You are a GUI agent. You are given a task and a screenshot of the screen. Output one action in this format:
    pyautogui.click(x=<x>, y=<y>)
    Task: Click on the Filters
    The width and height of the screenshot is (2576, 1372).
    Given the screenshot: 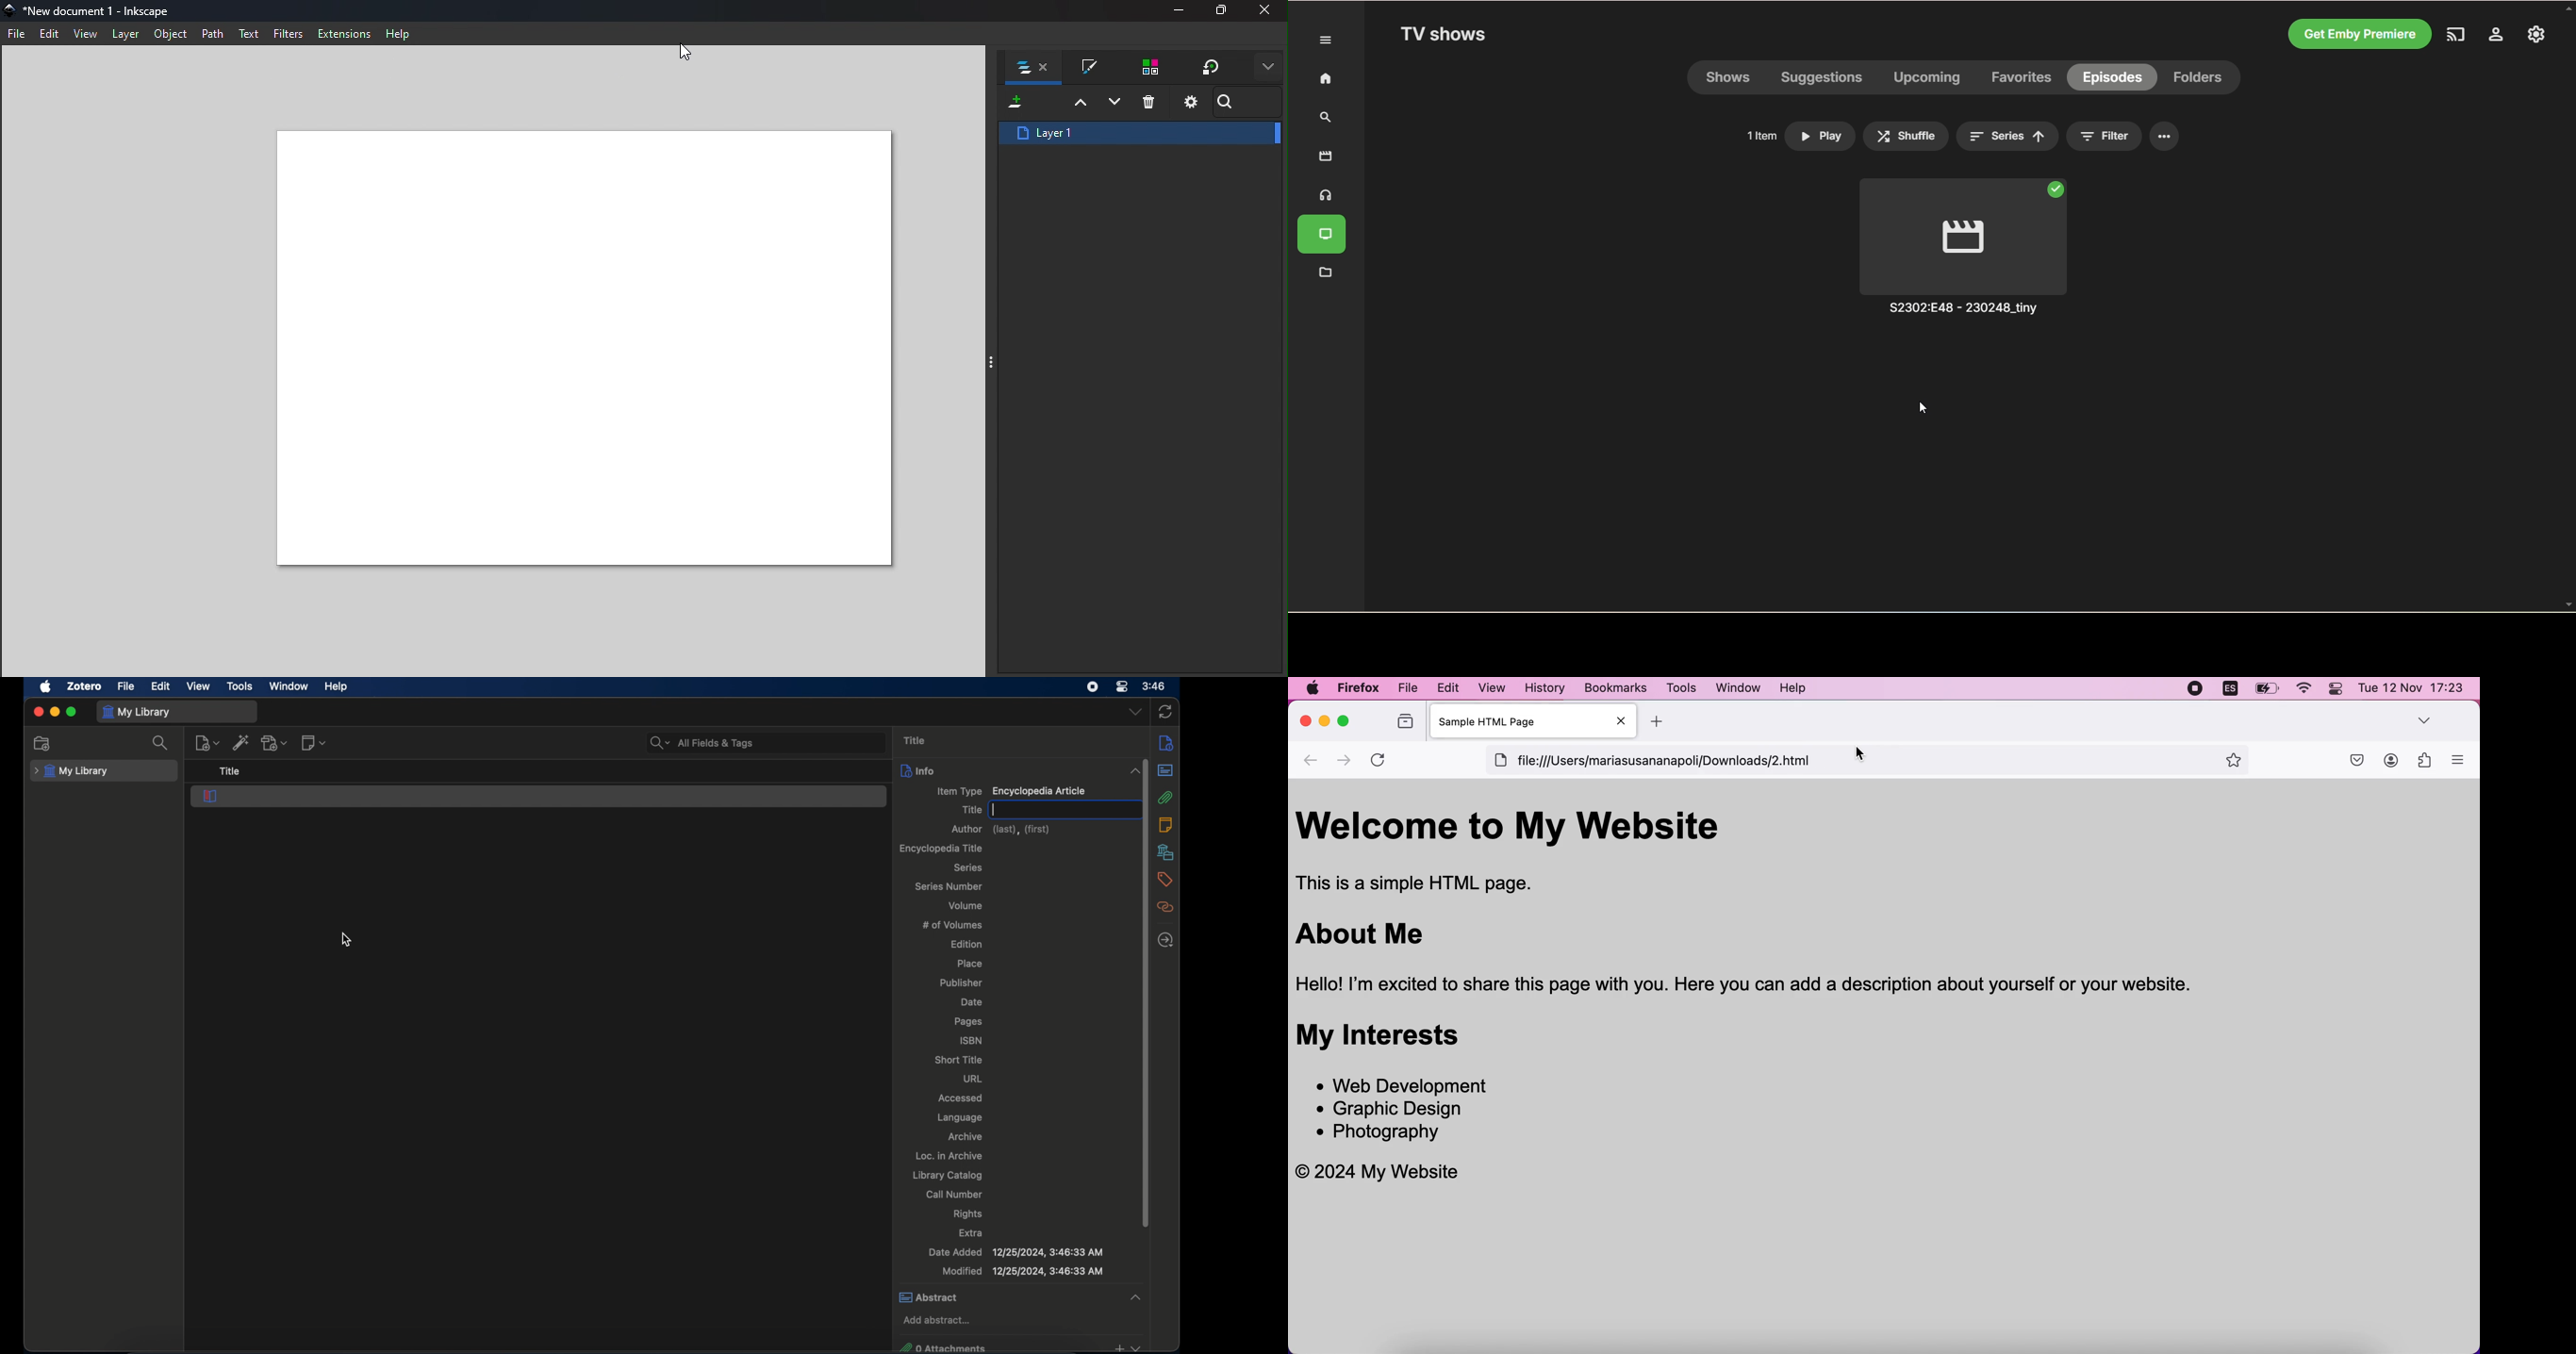 What is the action you would take?
    pyautogui.click(x=289, y=33)
    